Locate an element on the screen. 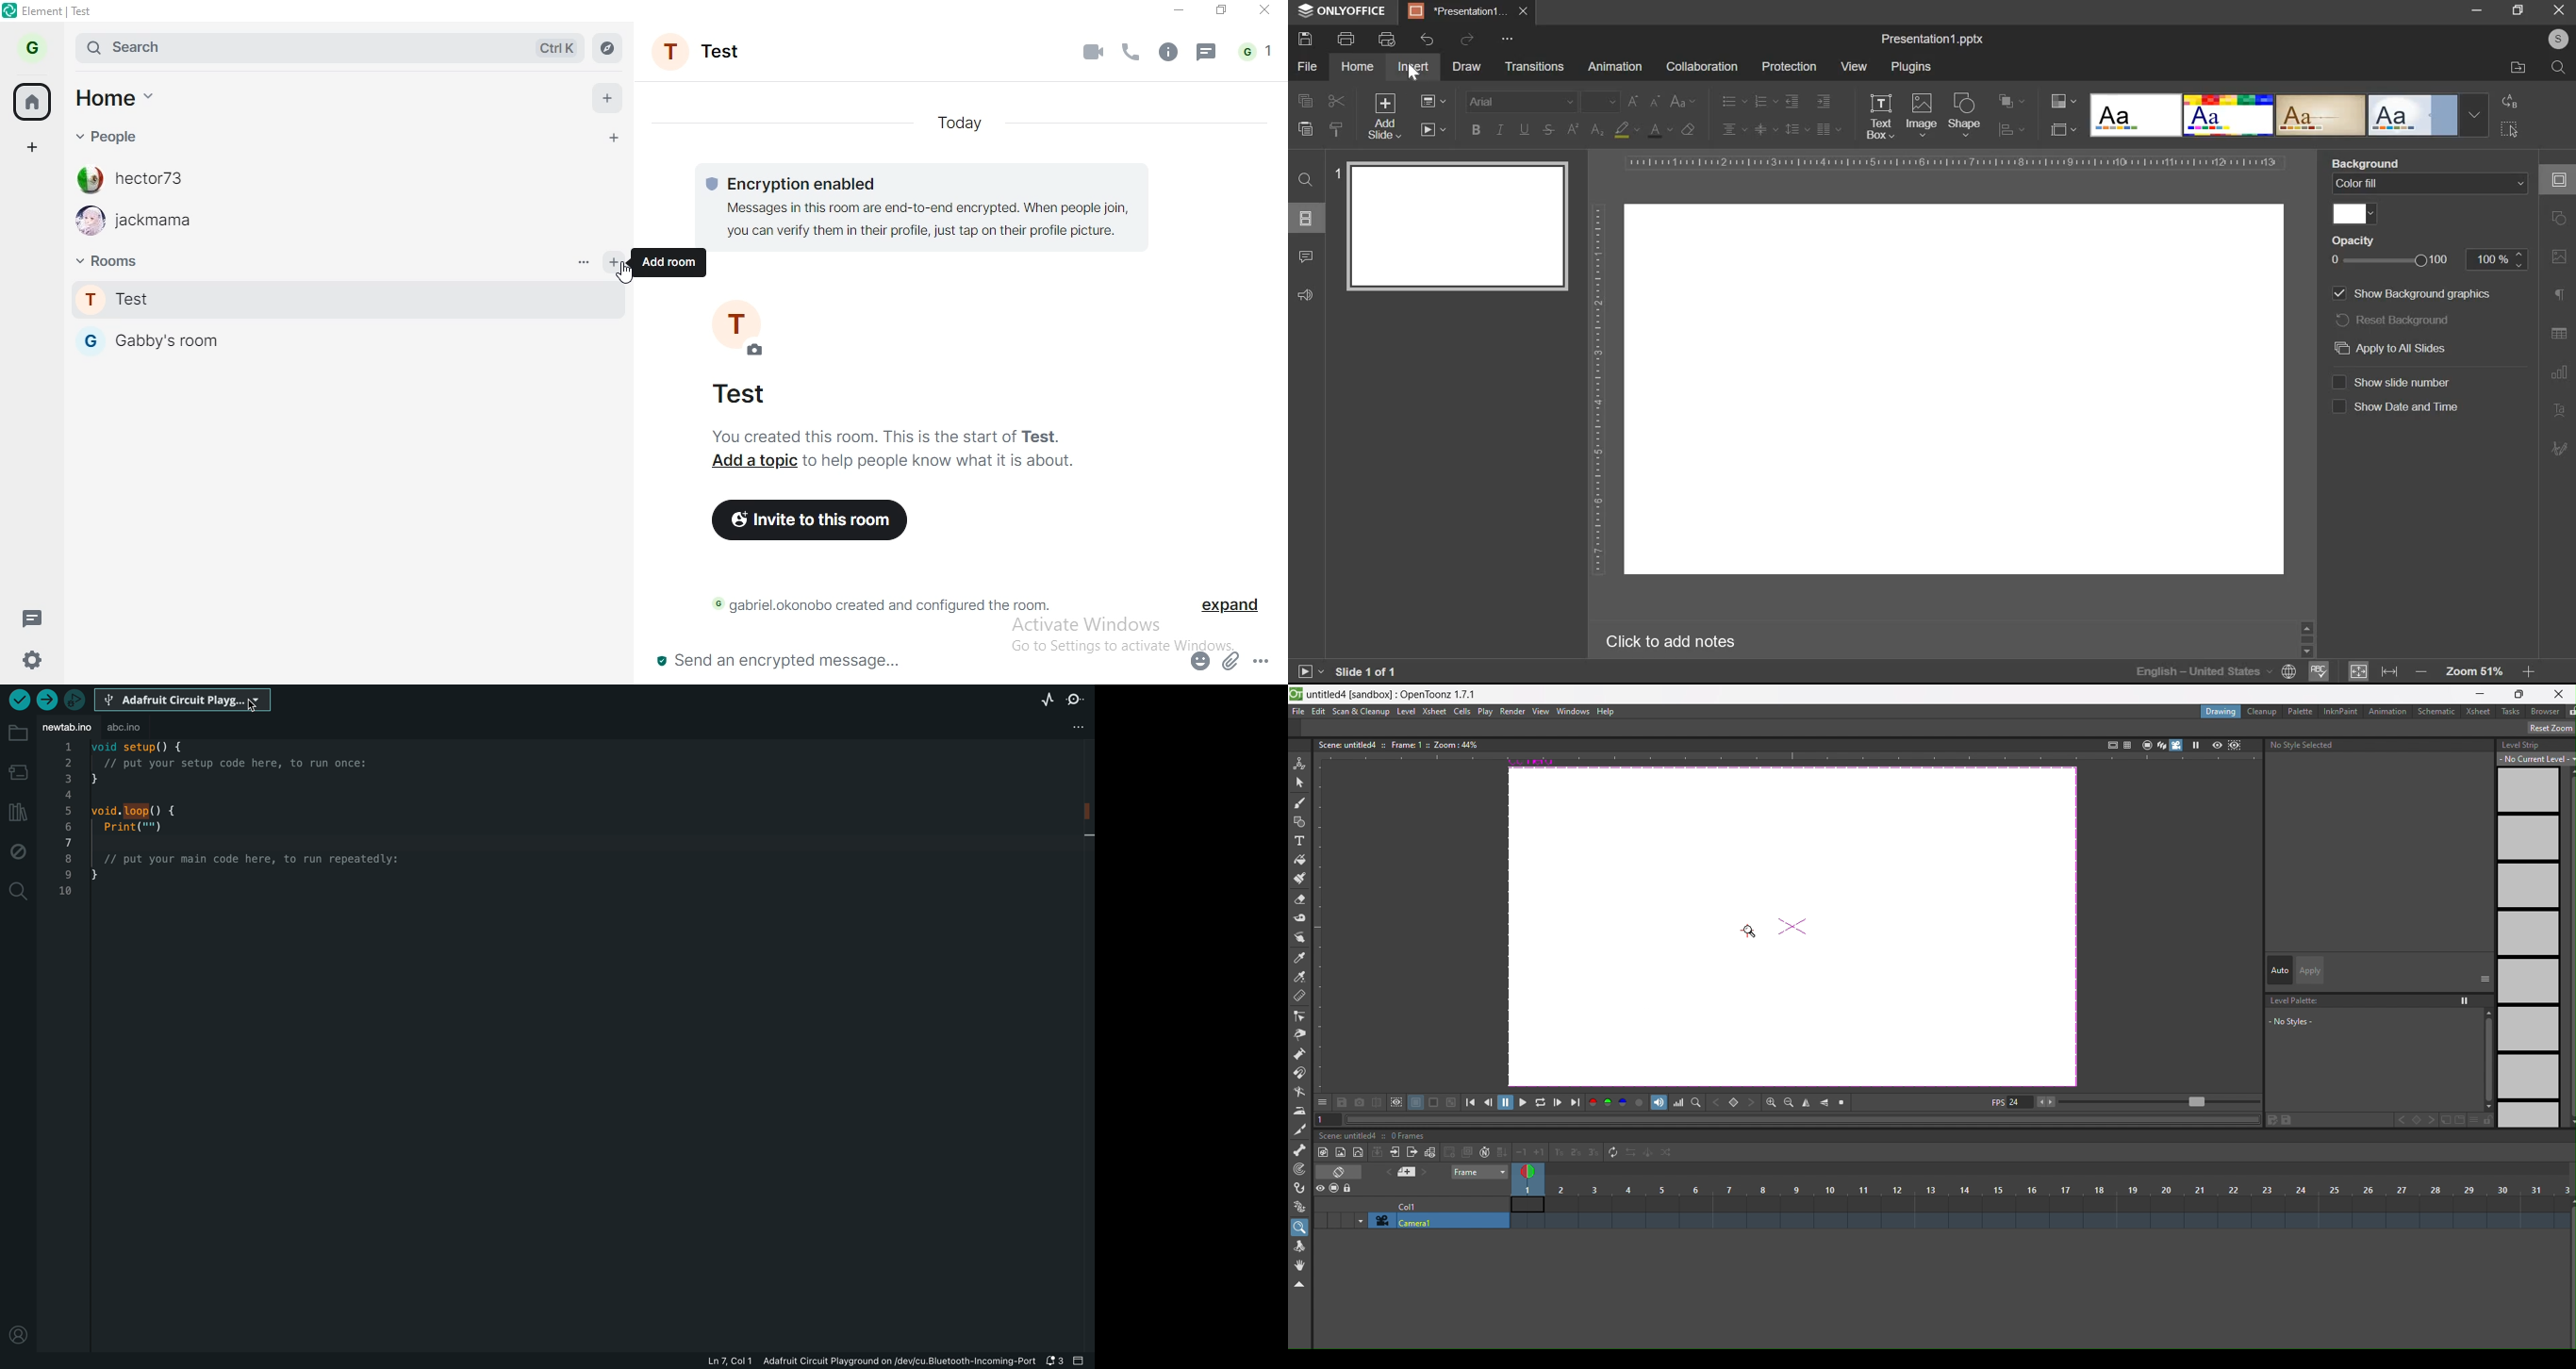 This screenshot has height=1372, width=2576. italics is located at coordinates (1499, 129).